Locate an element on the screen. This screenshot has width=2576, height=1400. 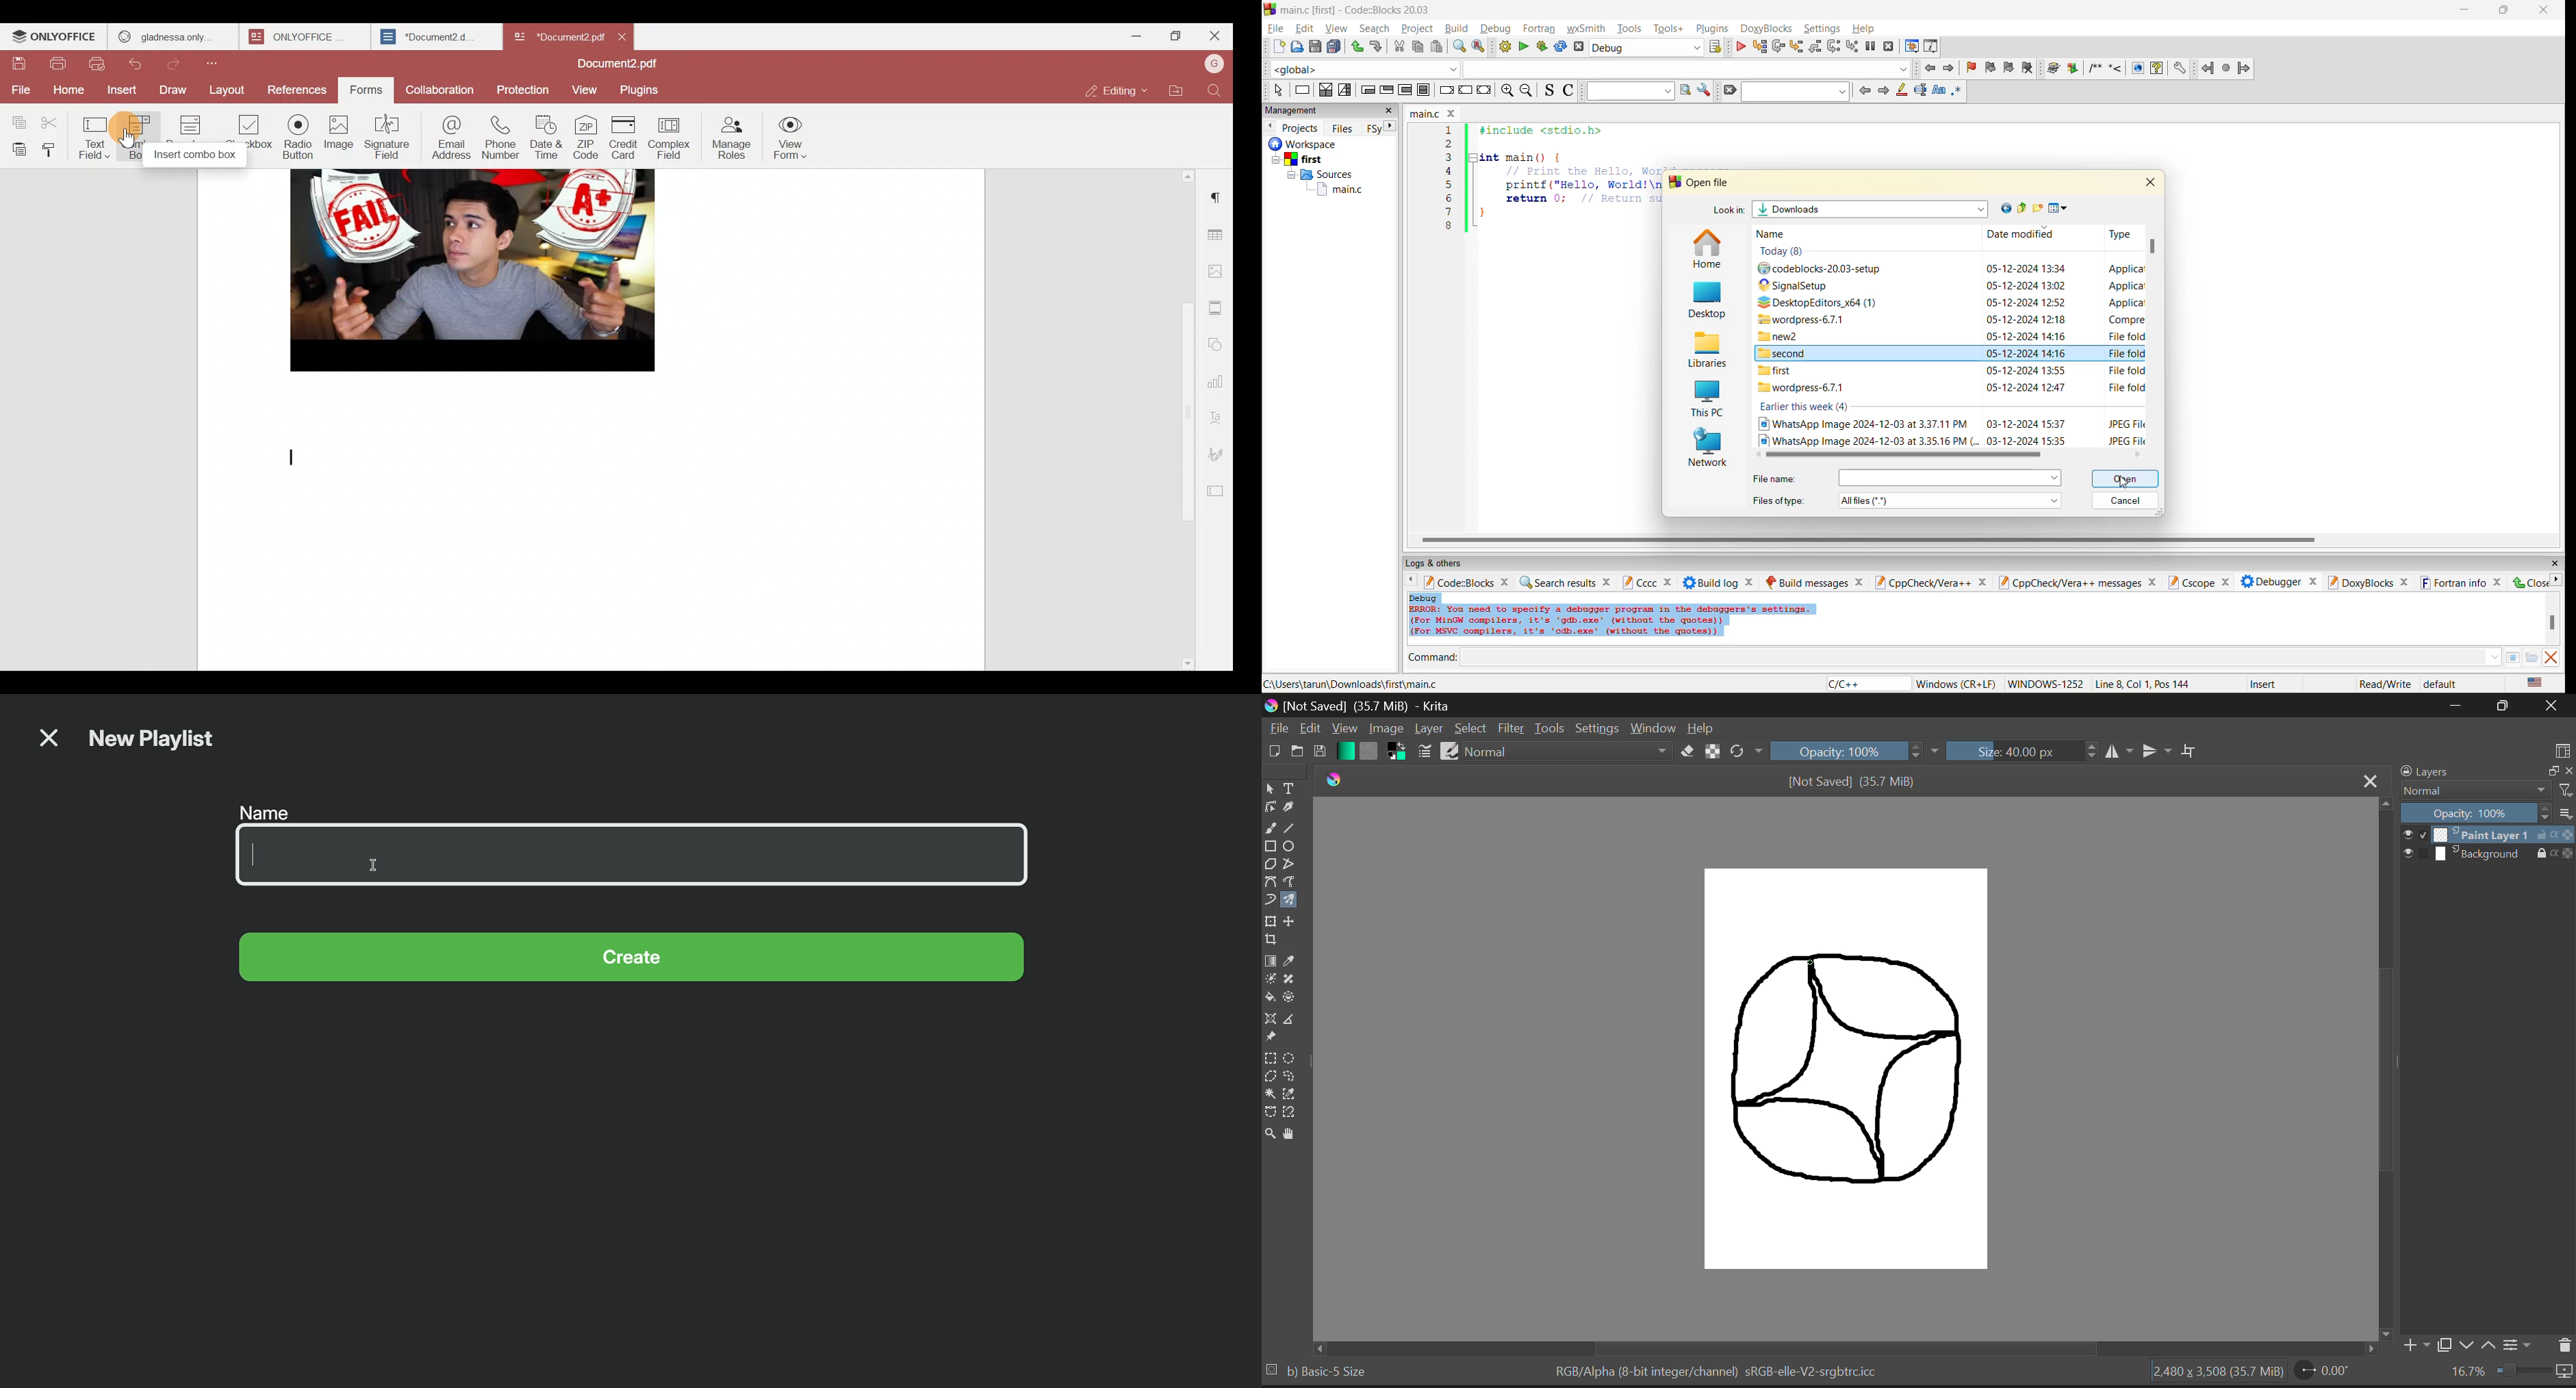
step into is located at coordinates (1795, 46).